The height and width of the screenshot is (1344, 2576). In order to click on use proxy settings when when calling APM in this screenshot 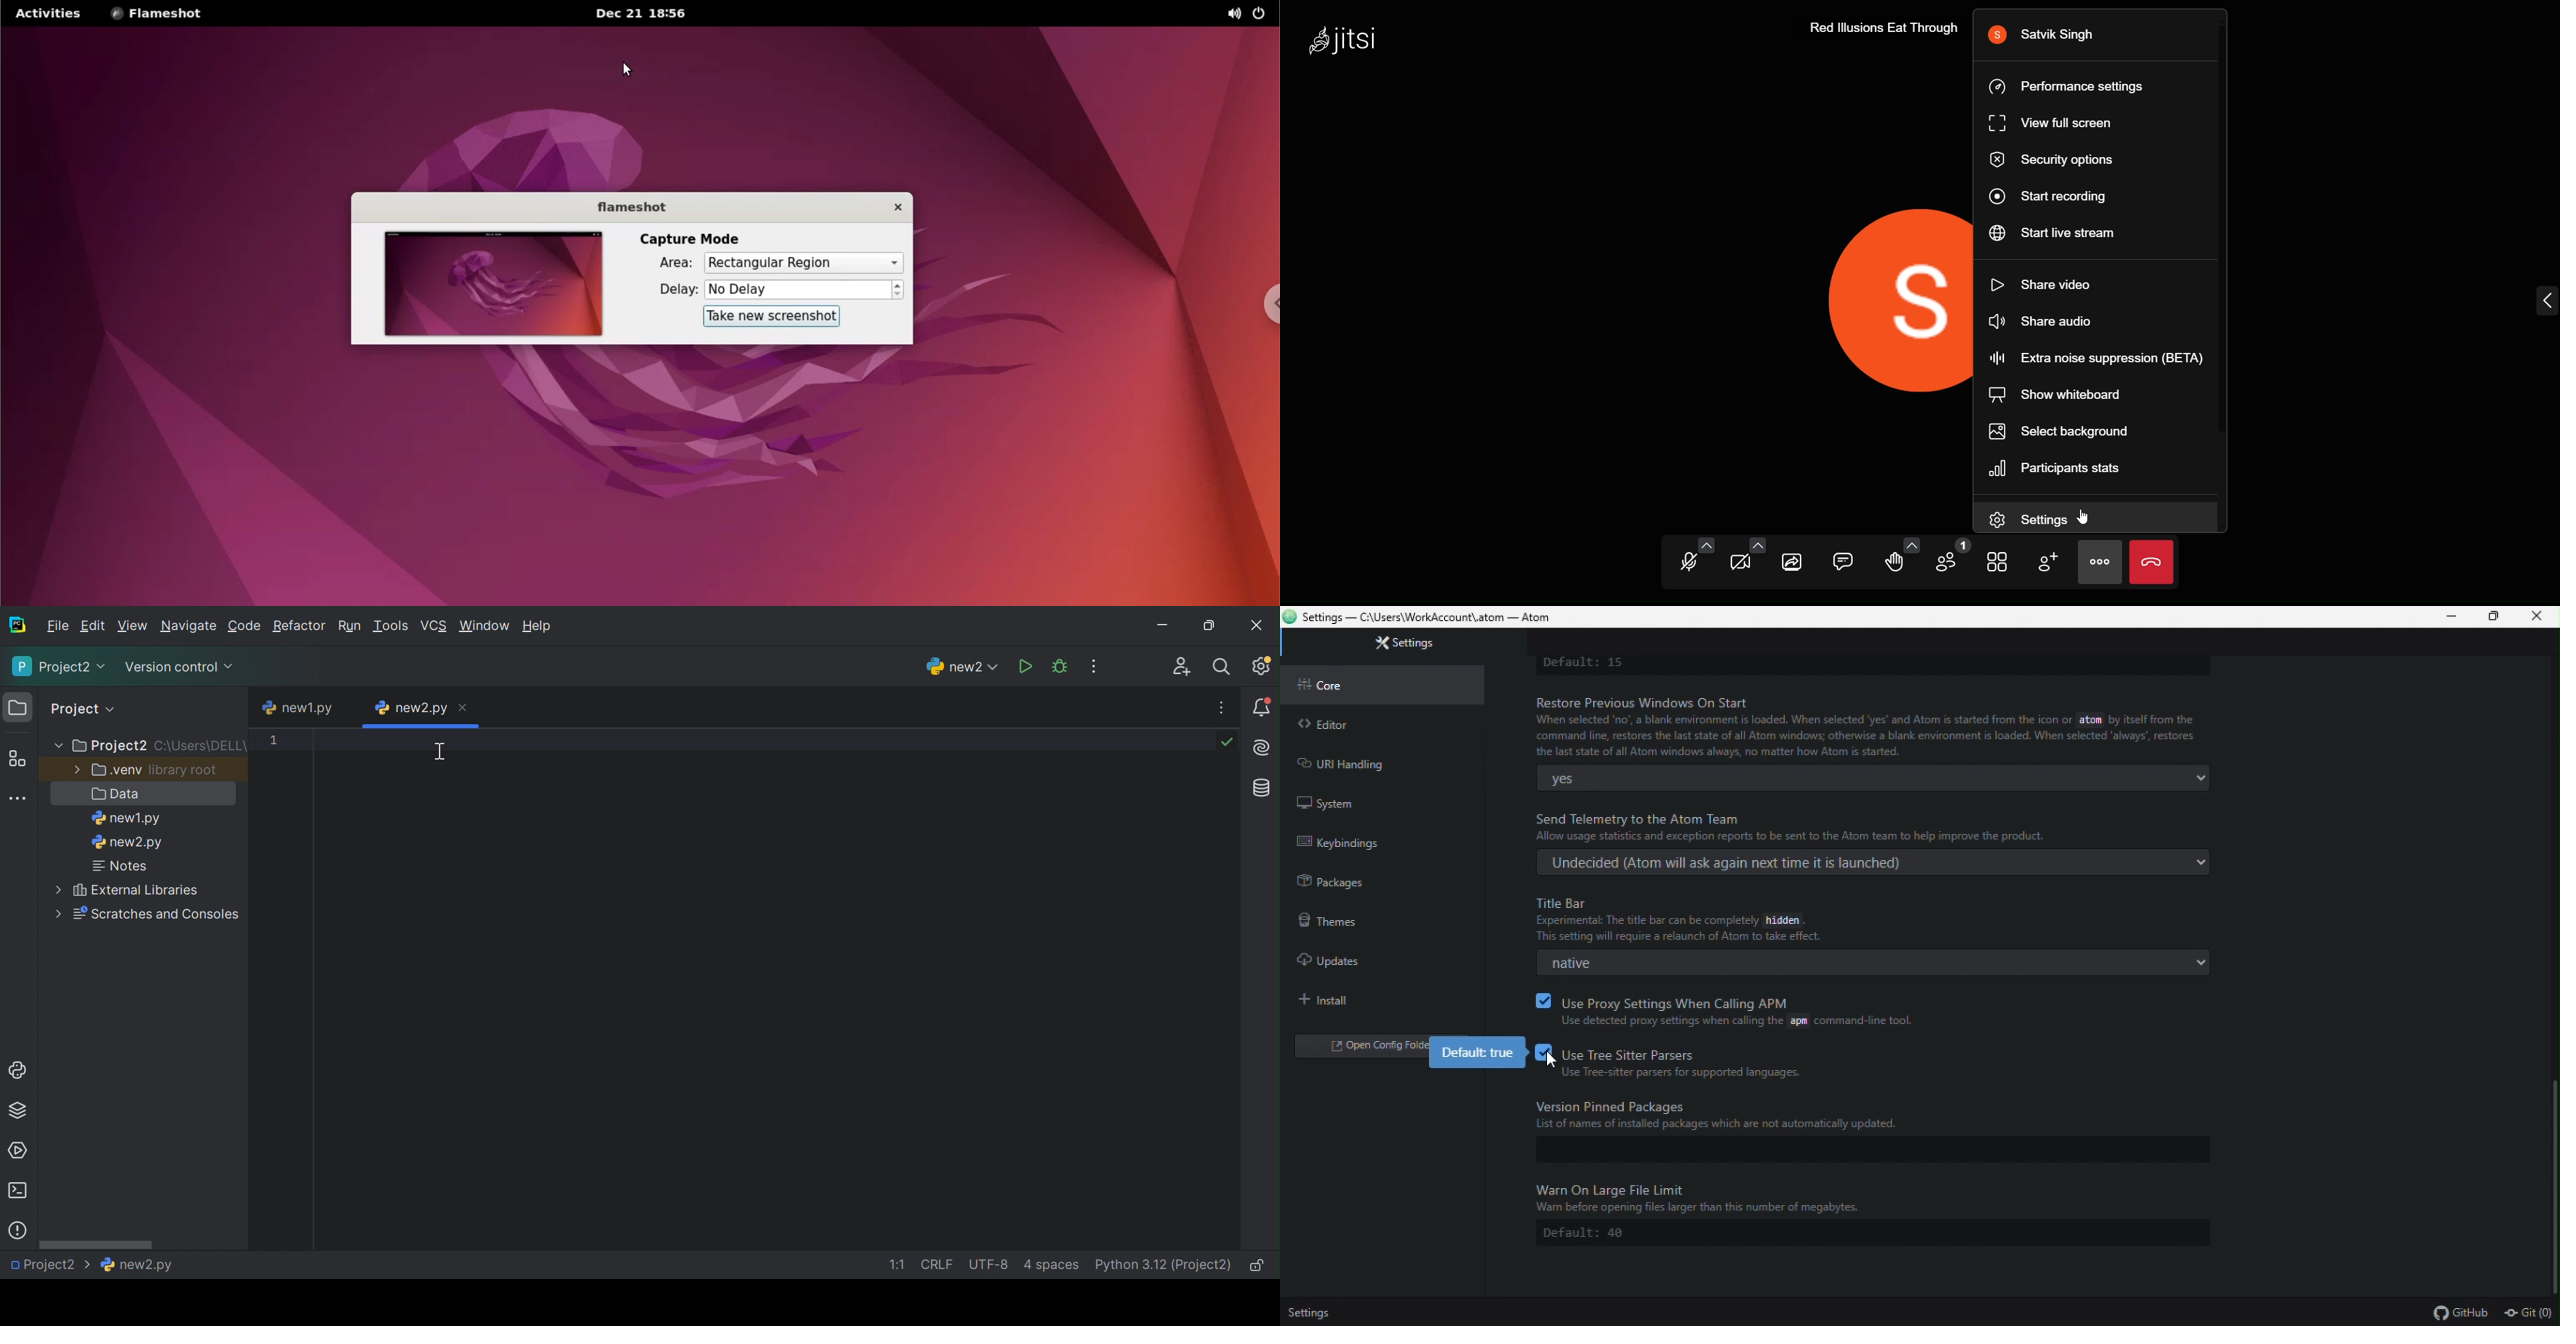, I will do `click(1743, 1009)`.